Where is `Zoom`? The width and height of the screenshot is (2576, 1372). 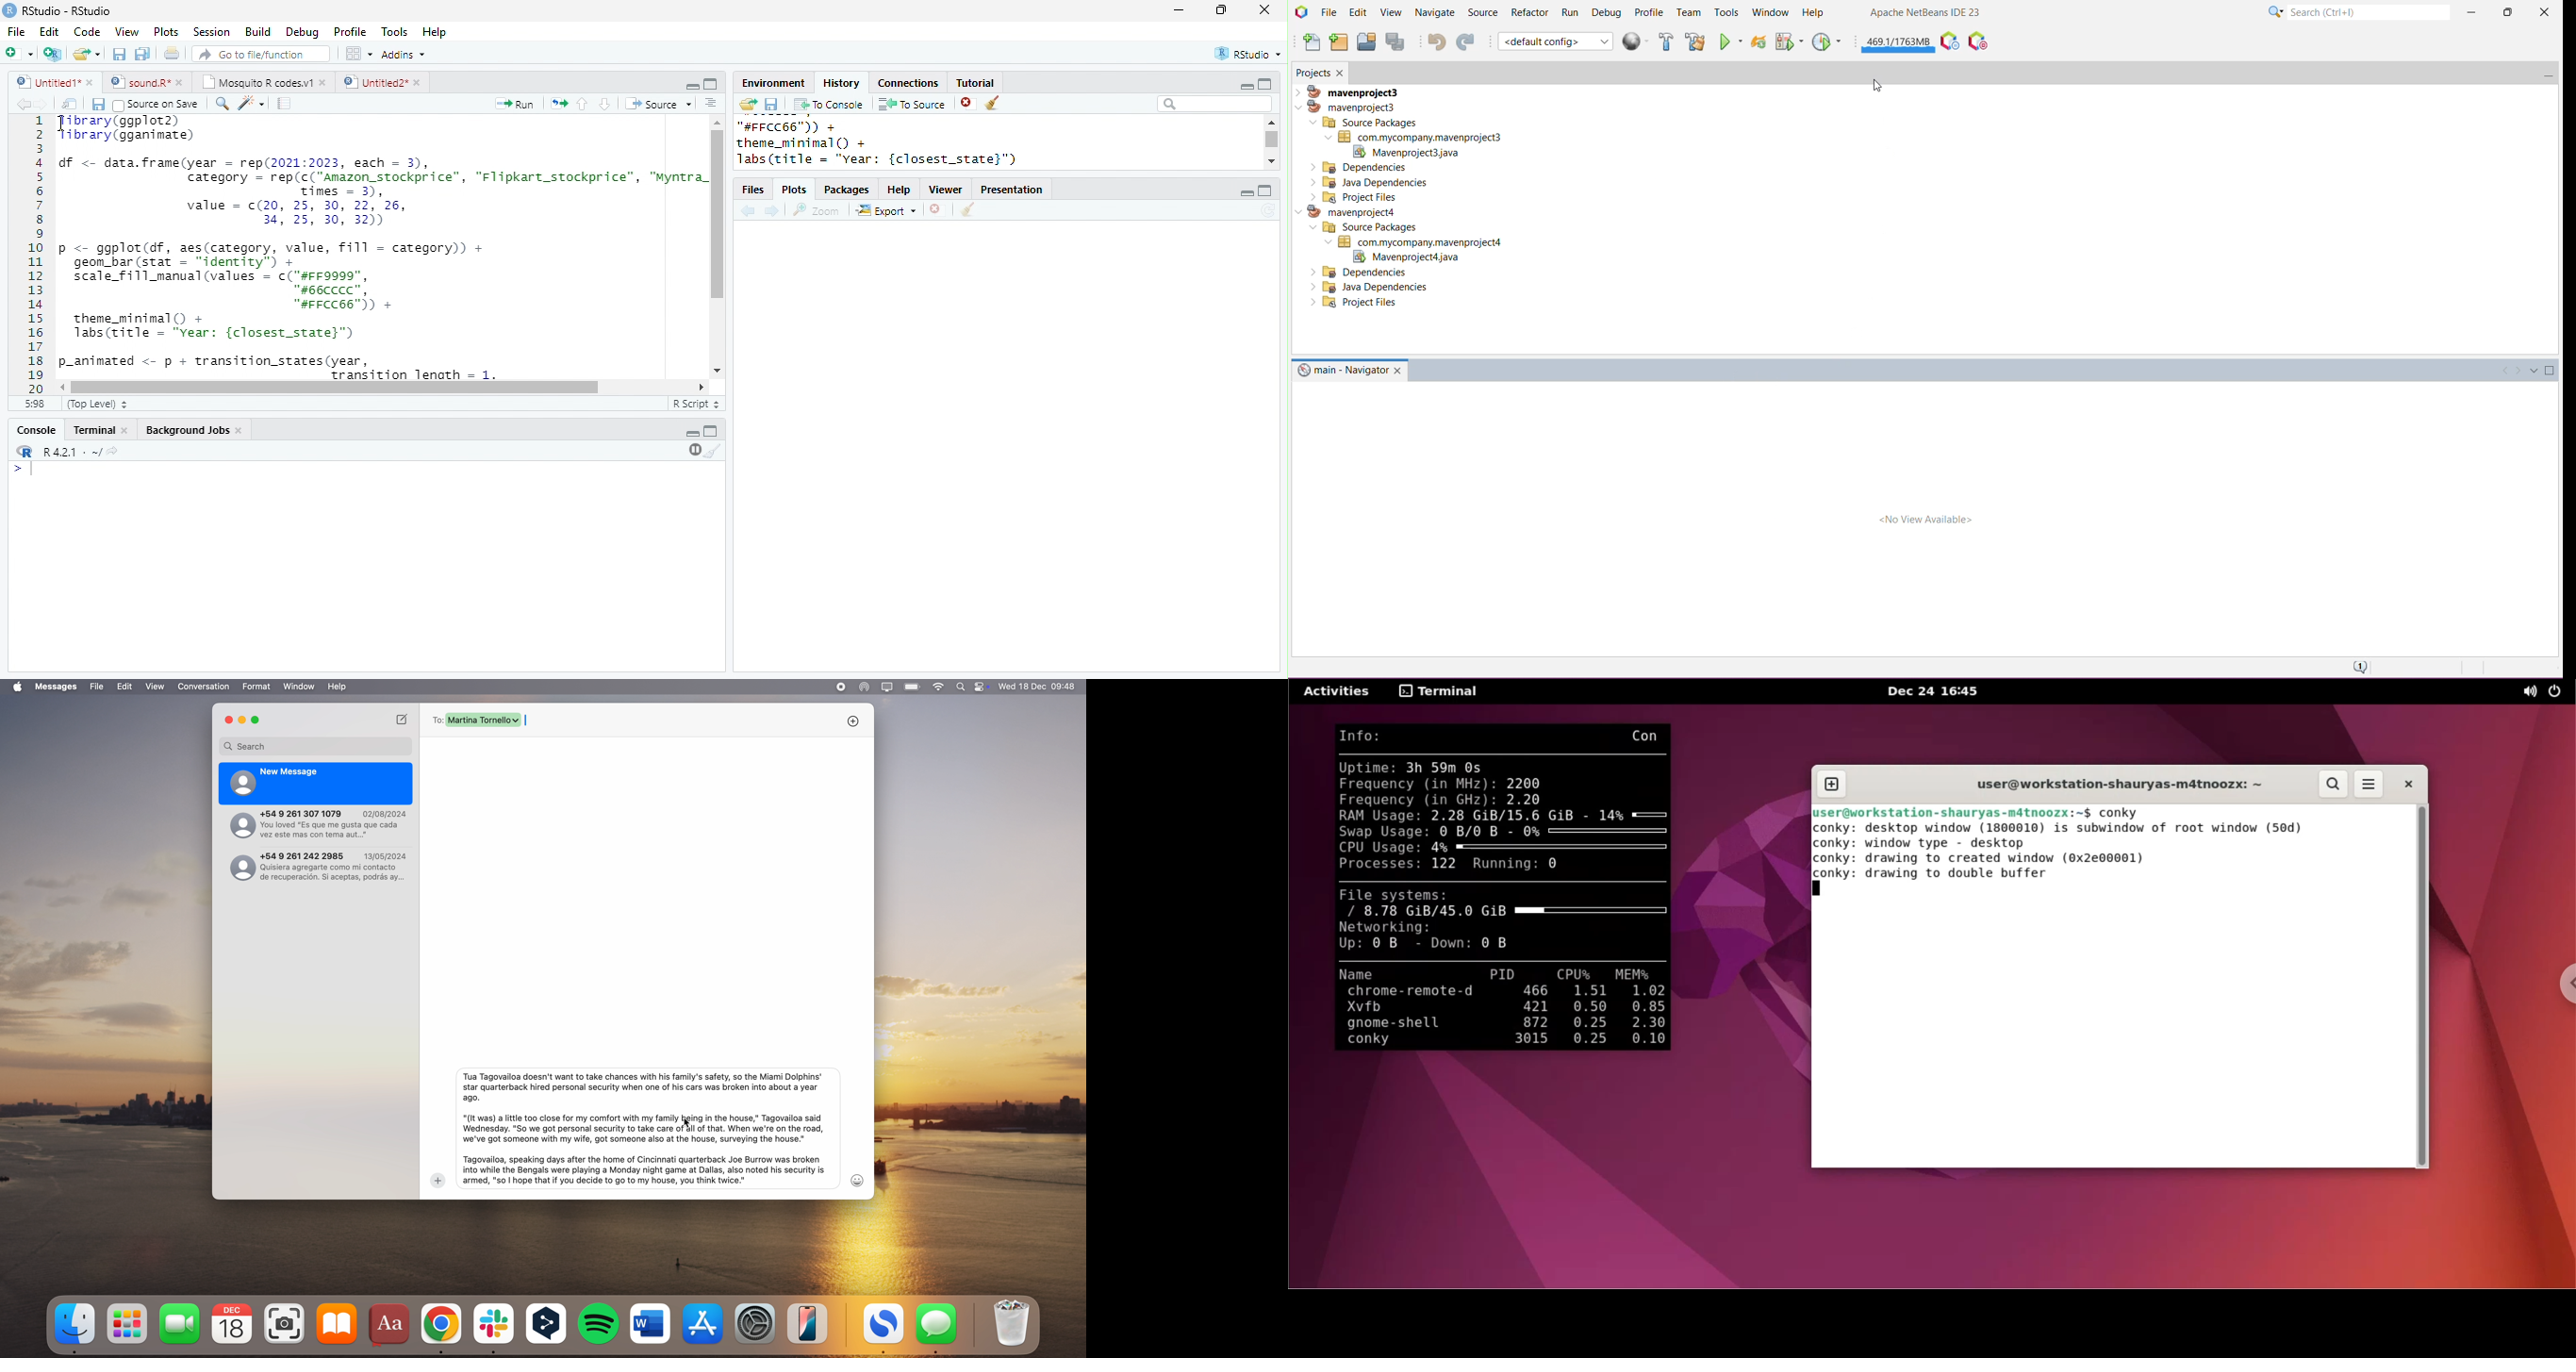
Zoom is located at coordinates (817, 210).